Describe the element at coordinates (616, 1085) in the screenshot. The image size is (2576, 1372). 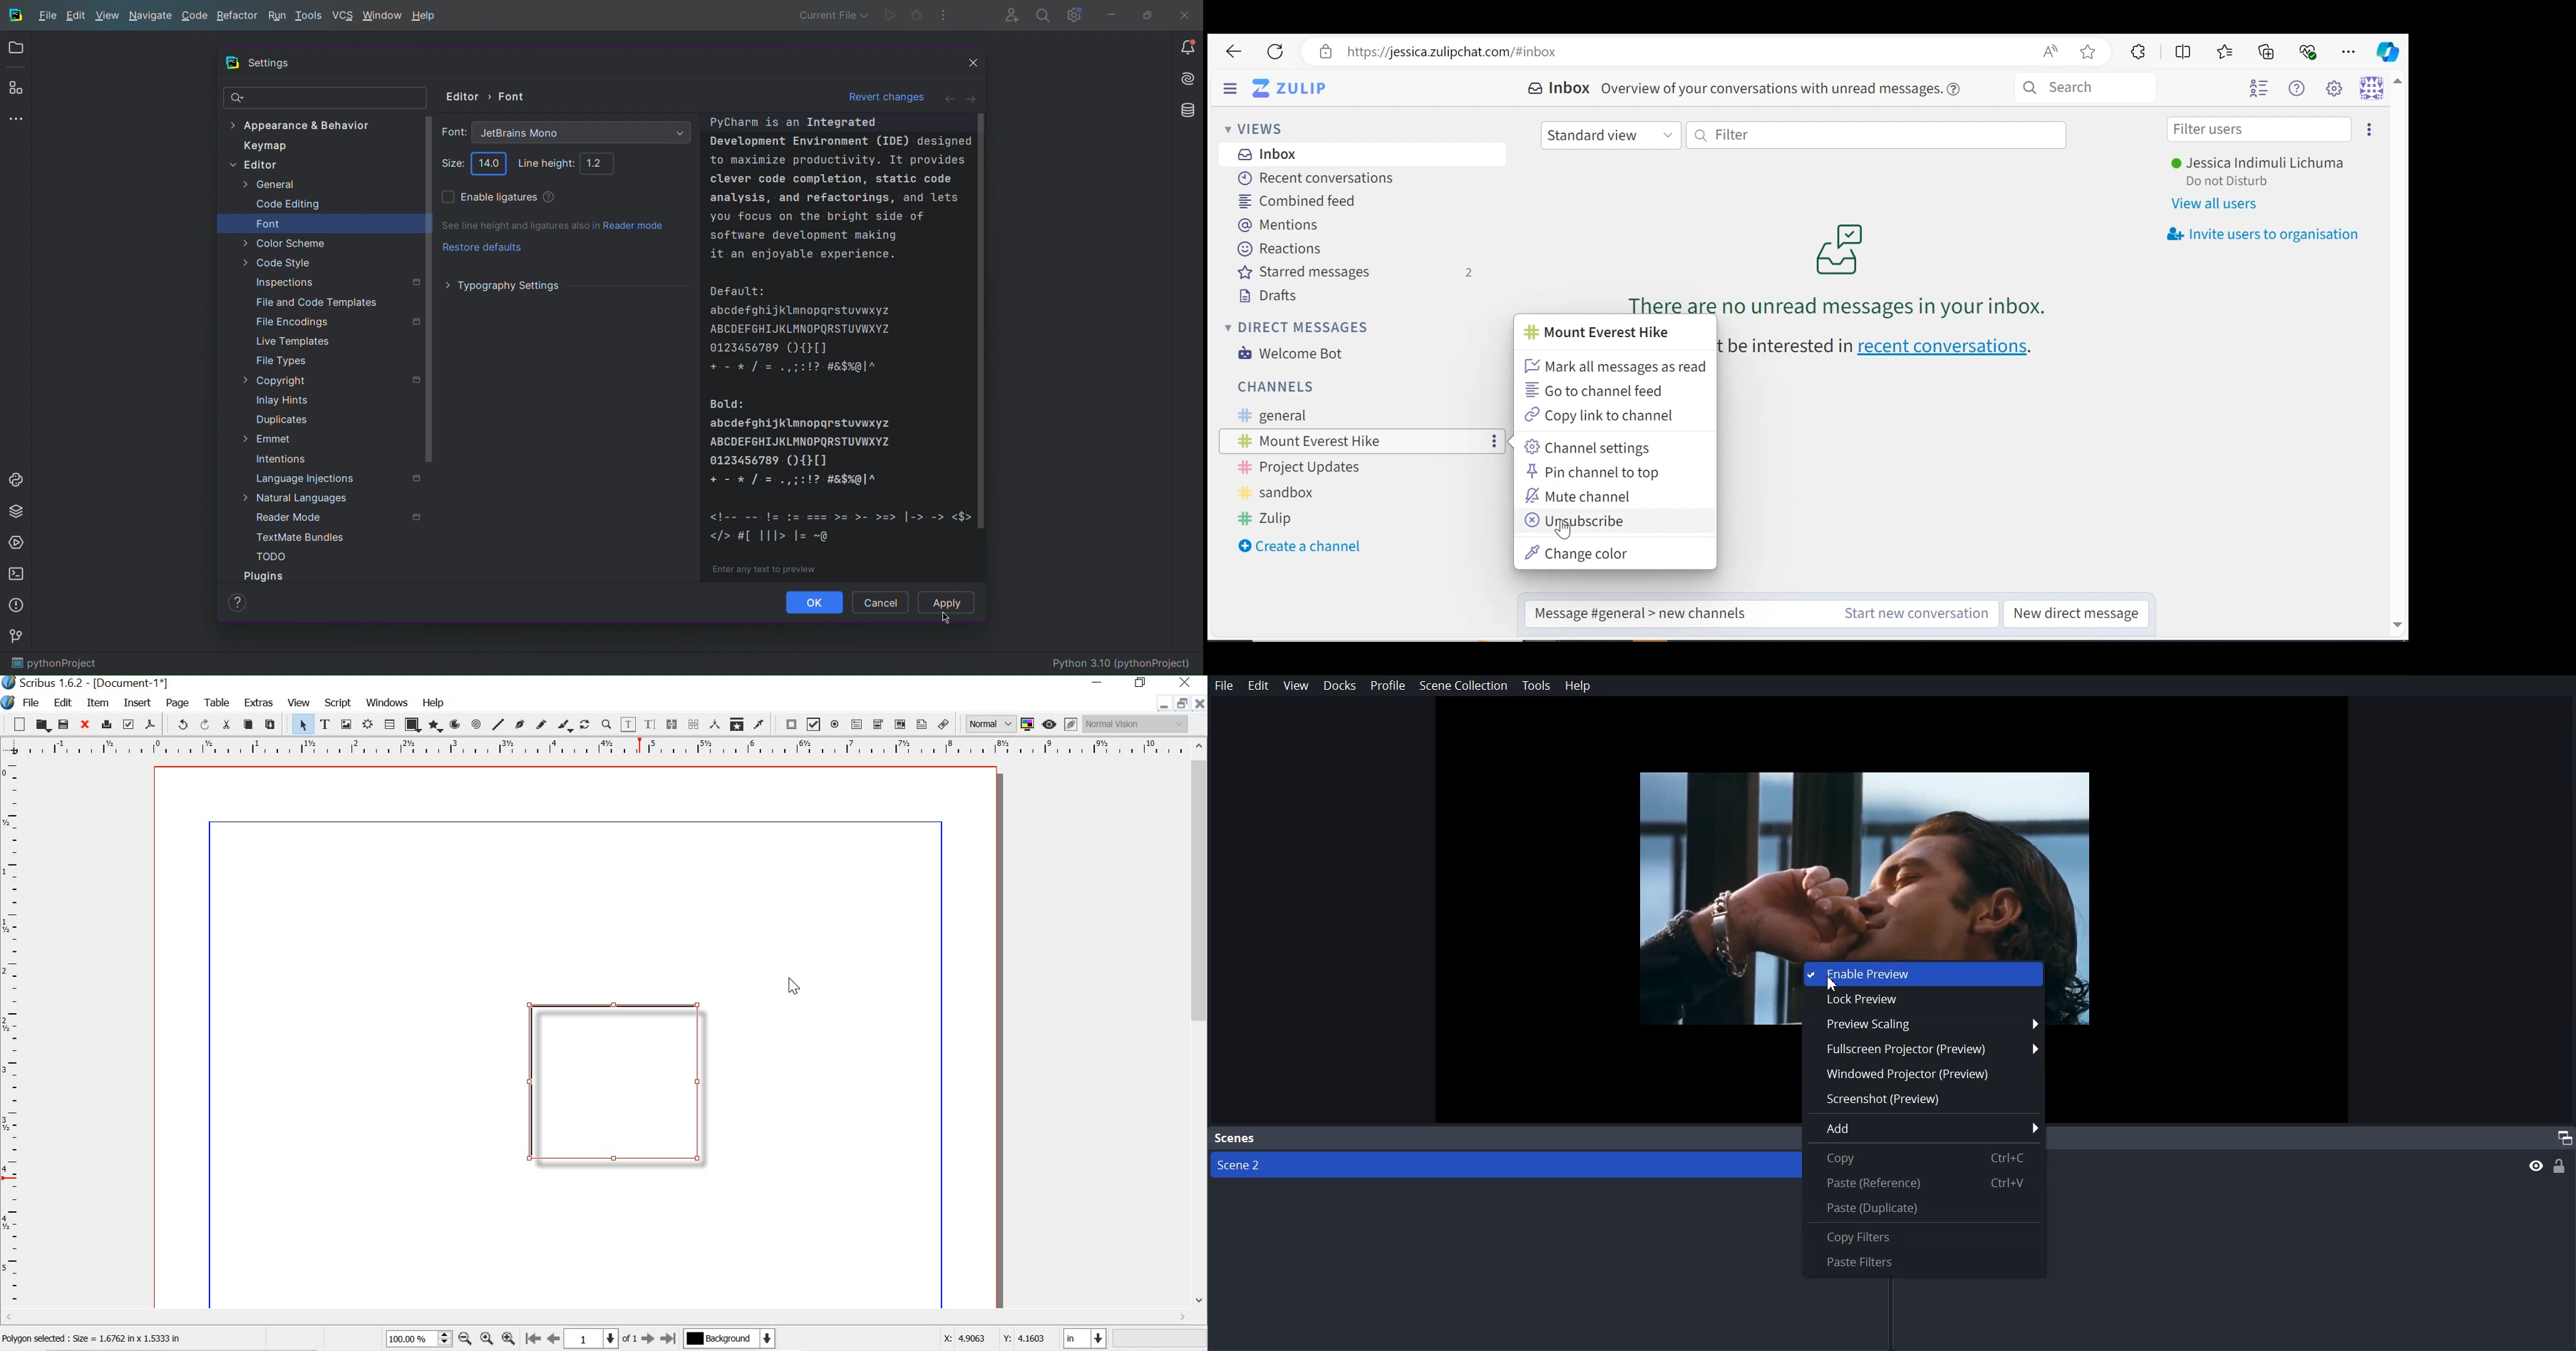
I see `drop shadow effect added` at that location.